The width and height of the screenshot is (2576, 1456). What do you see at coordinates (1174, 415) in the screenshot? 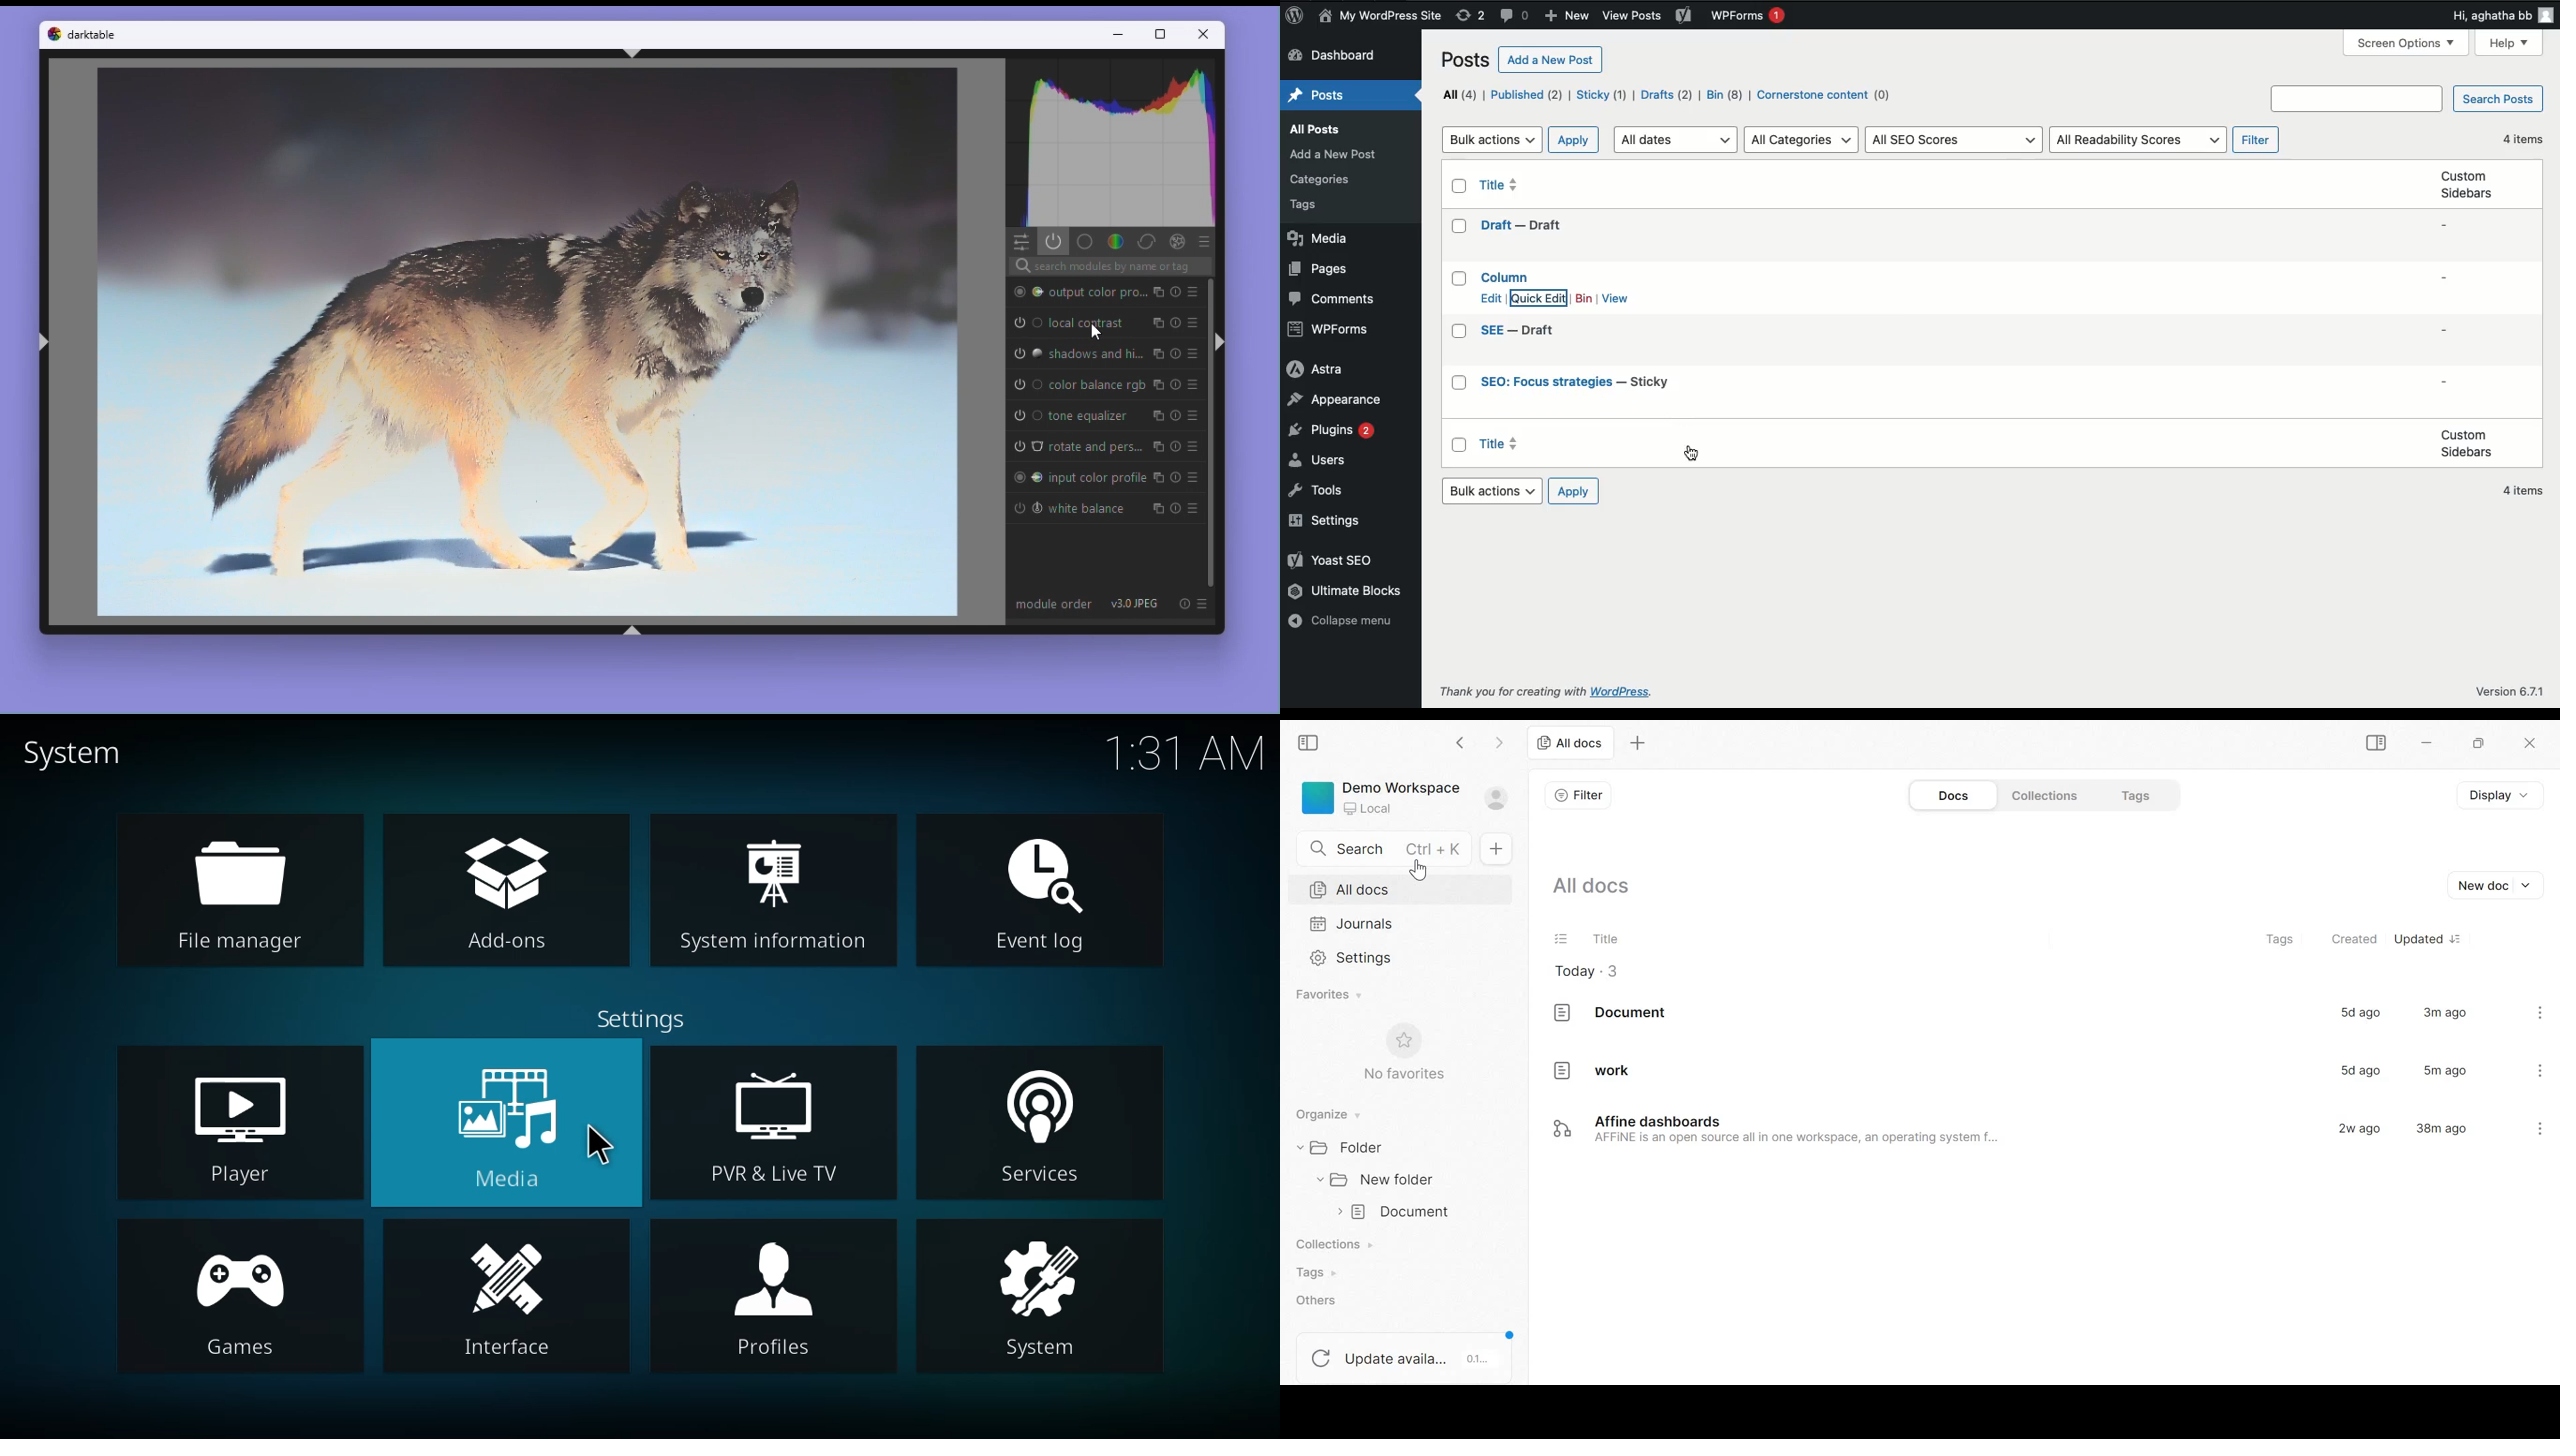
I see `reset parameters` at bounding box center [1174, 415].